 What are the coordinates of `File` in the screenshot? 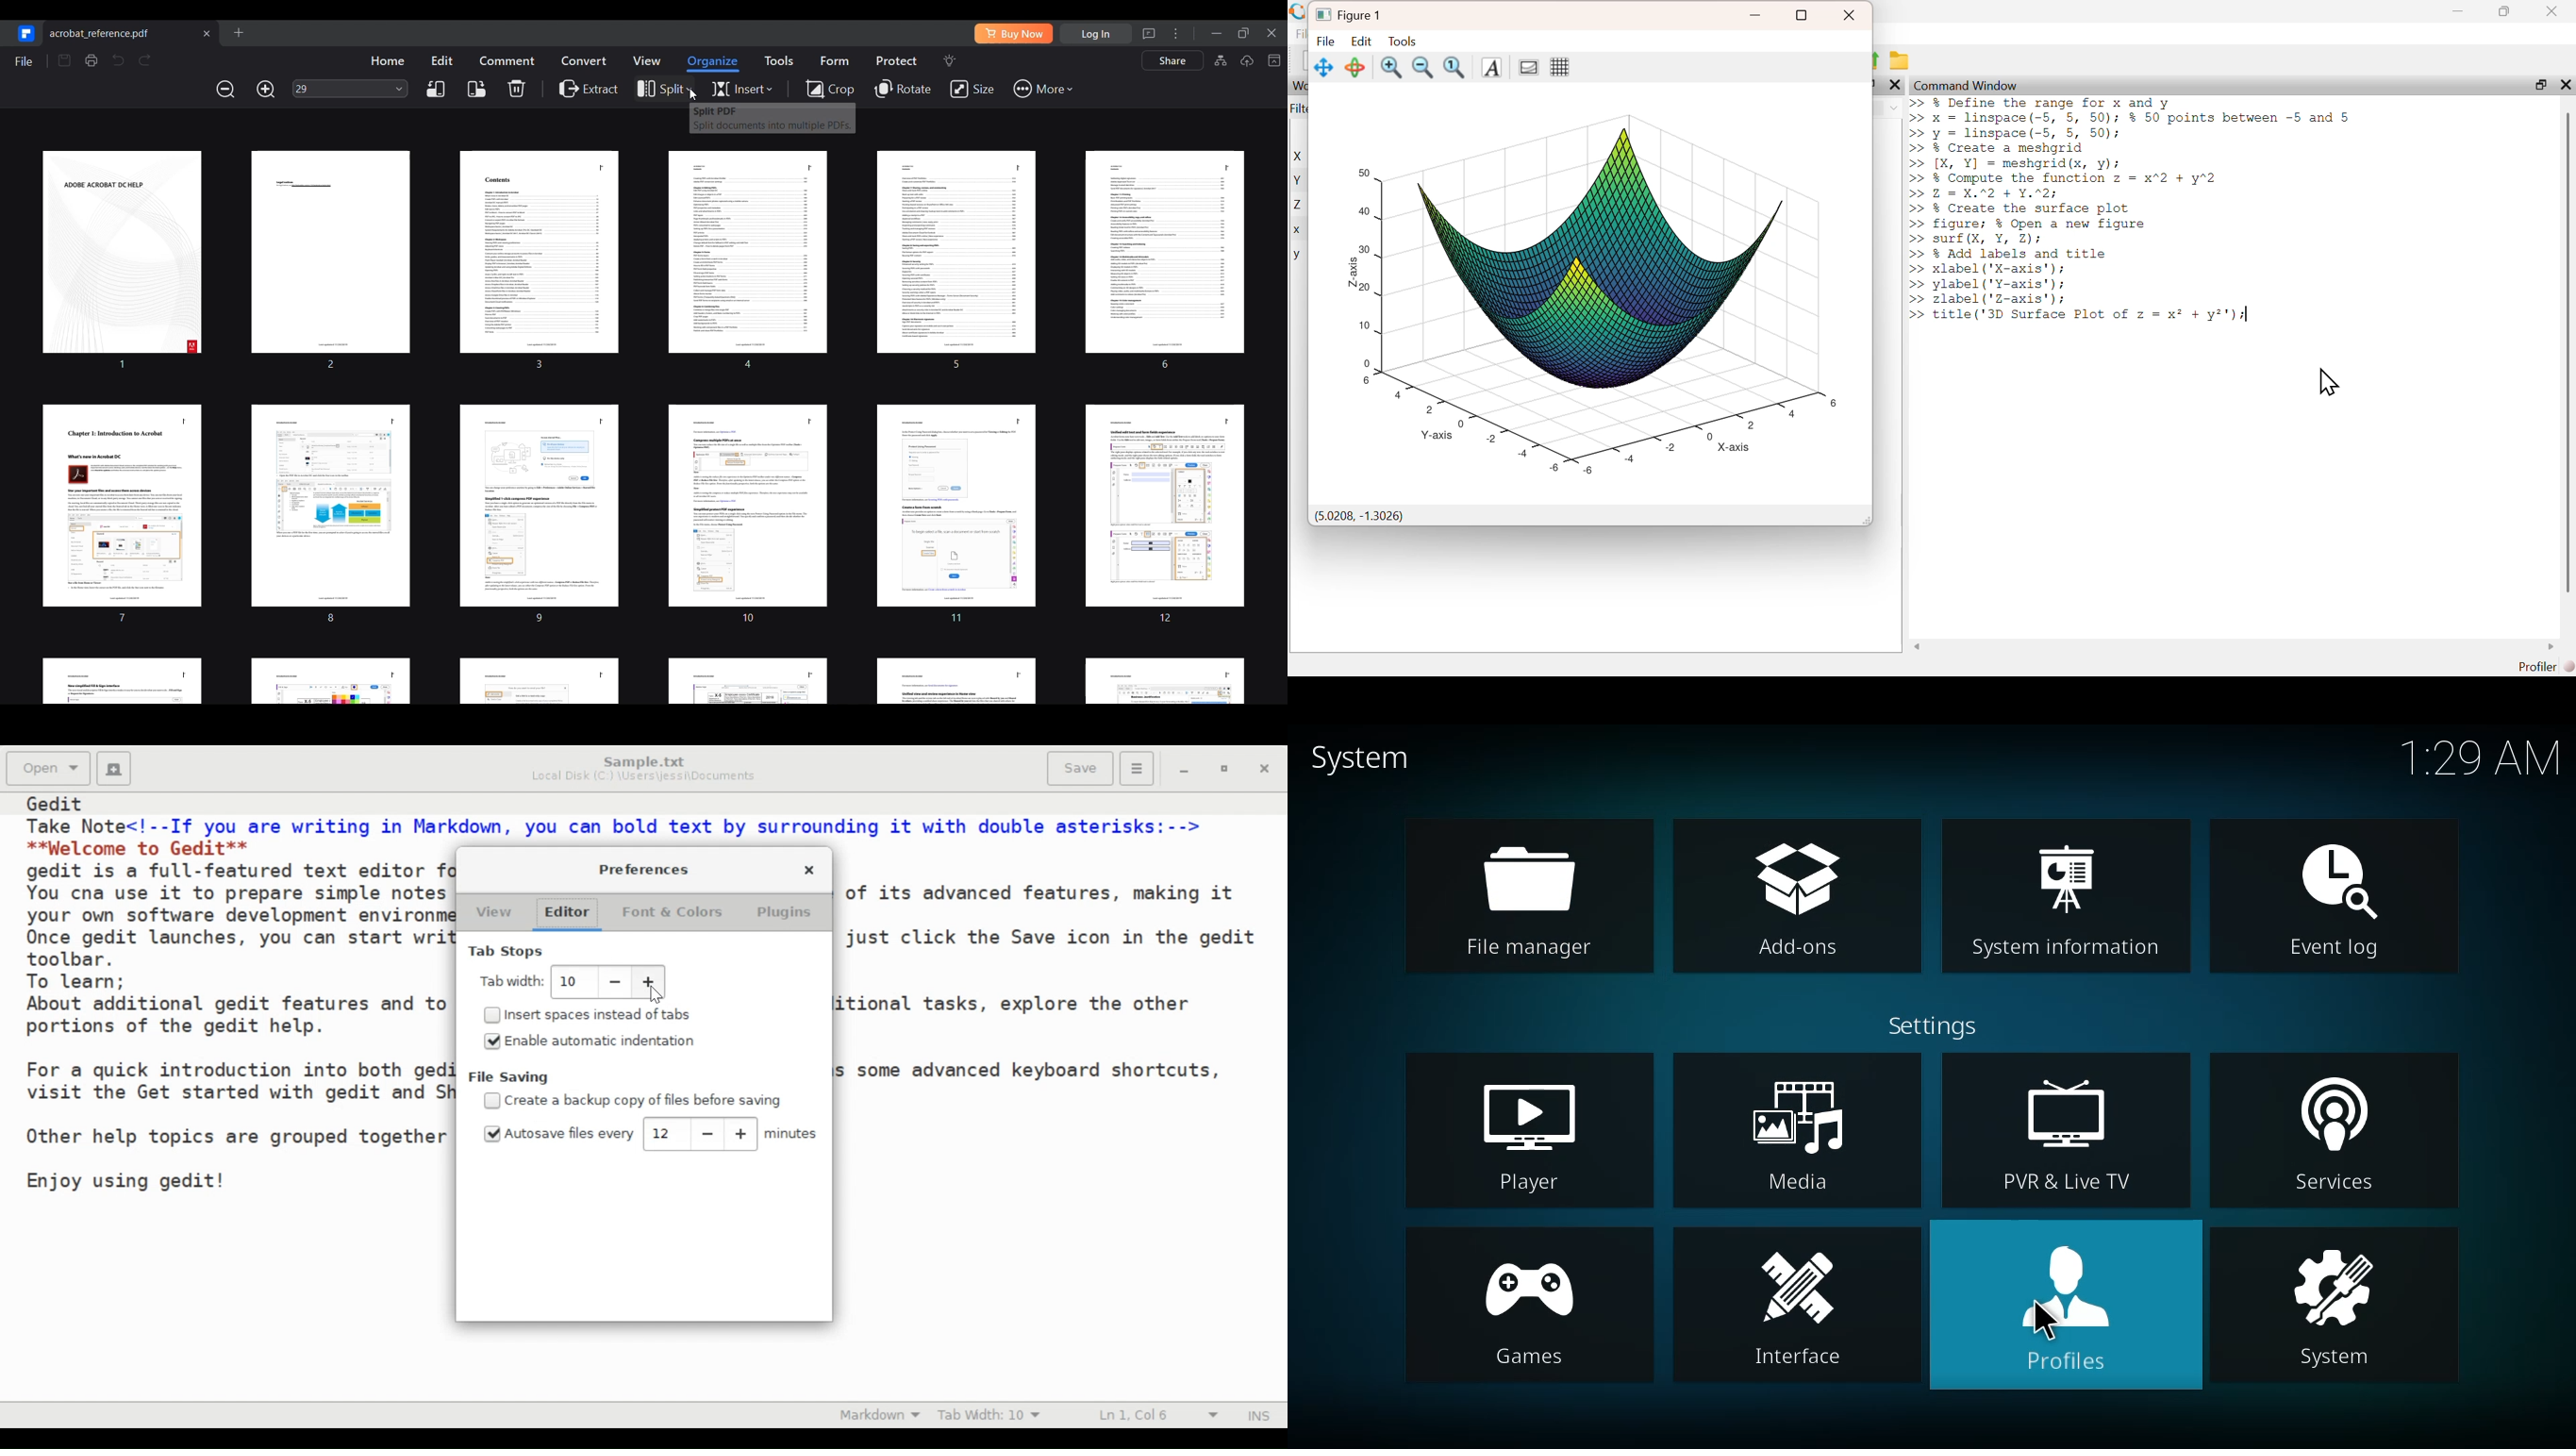 It's located at (1326, 41).